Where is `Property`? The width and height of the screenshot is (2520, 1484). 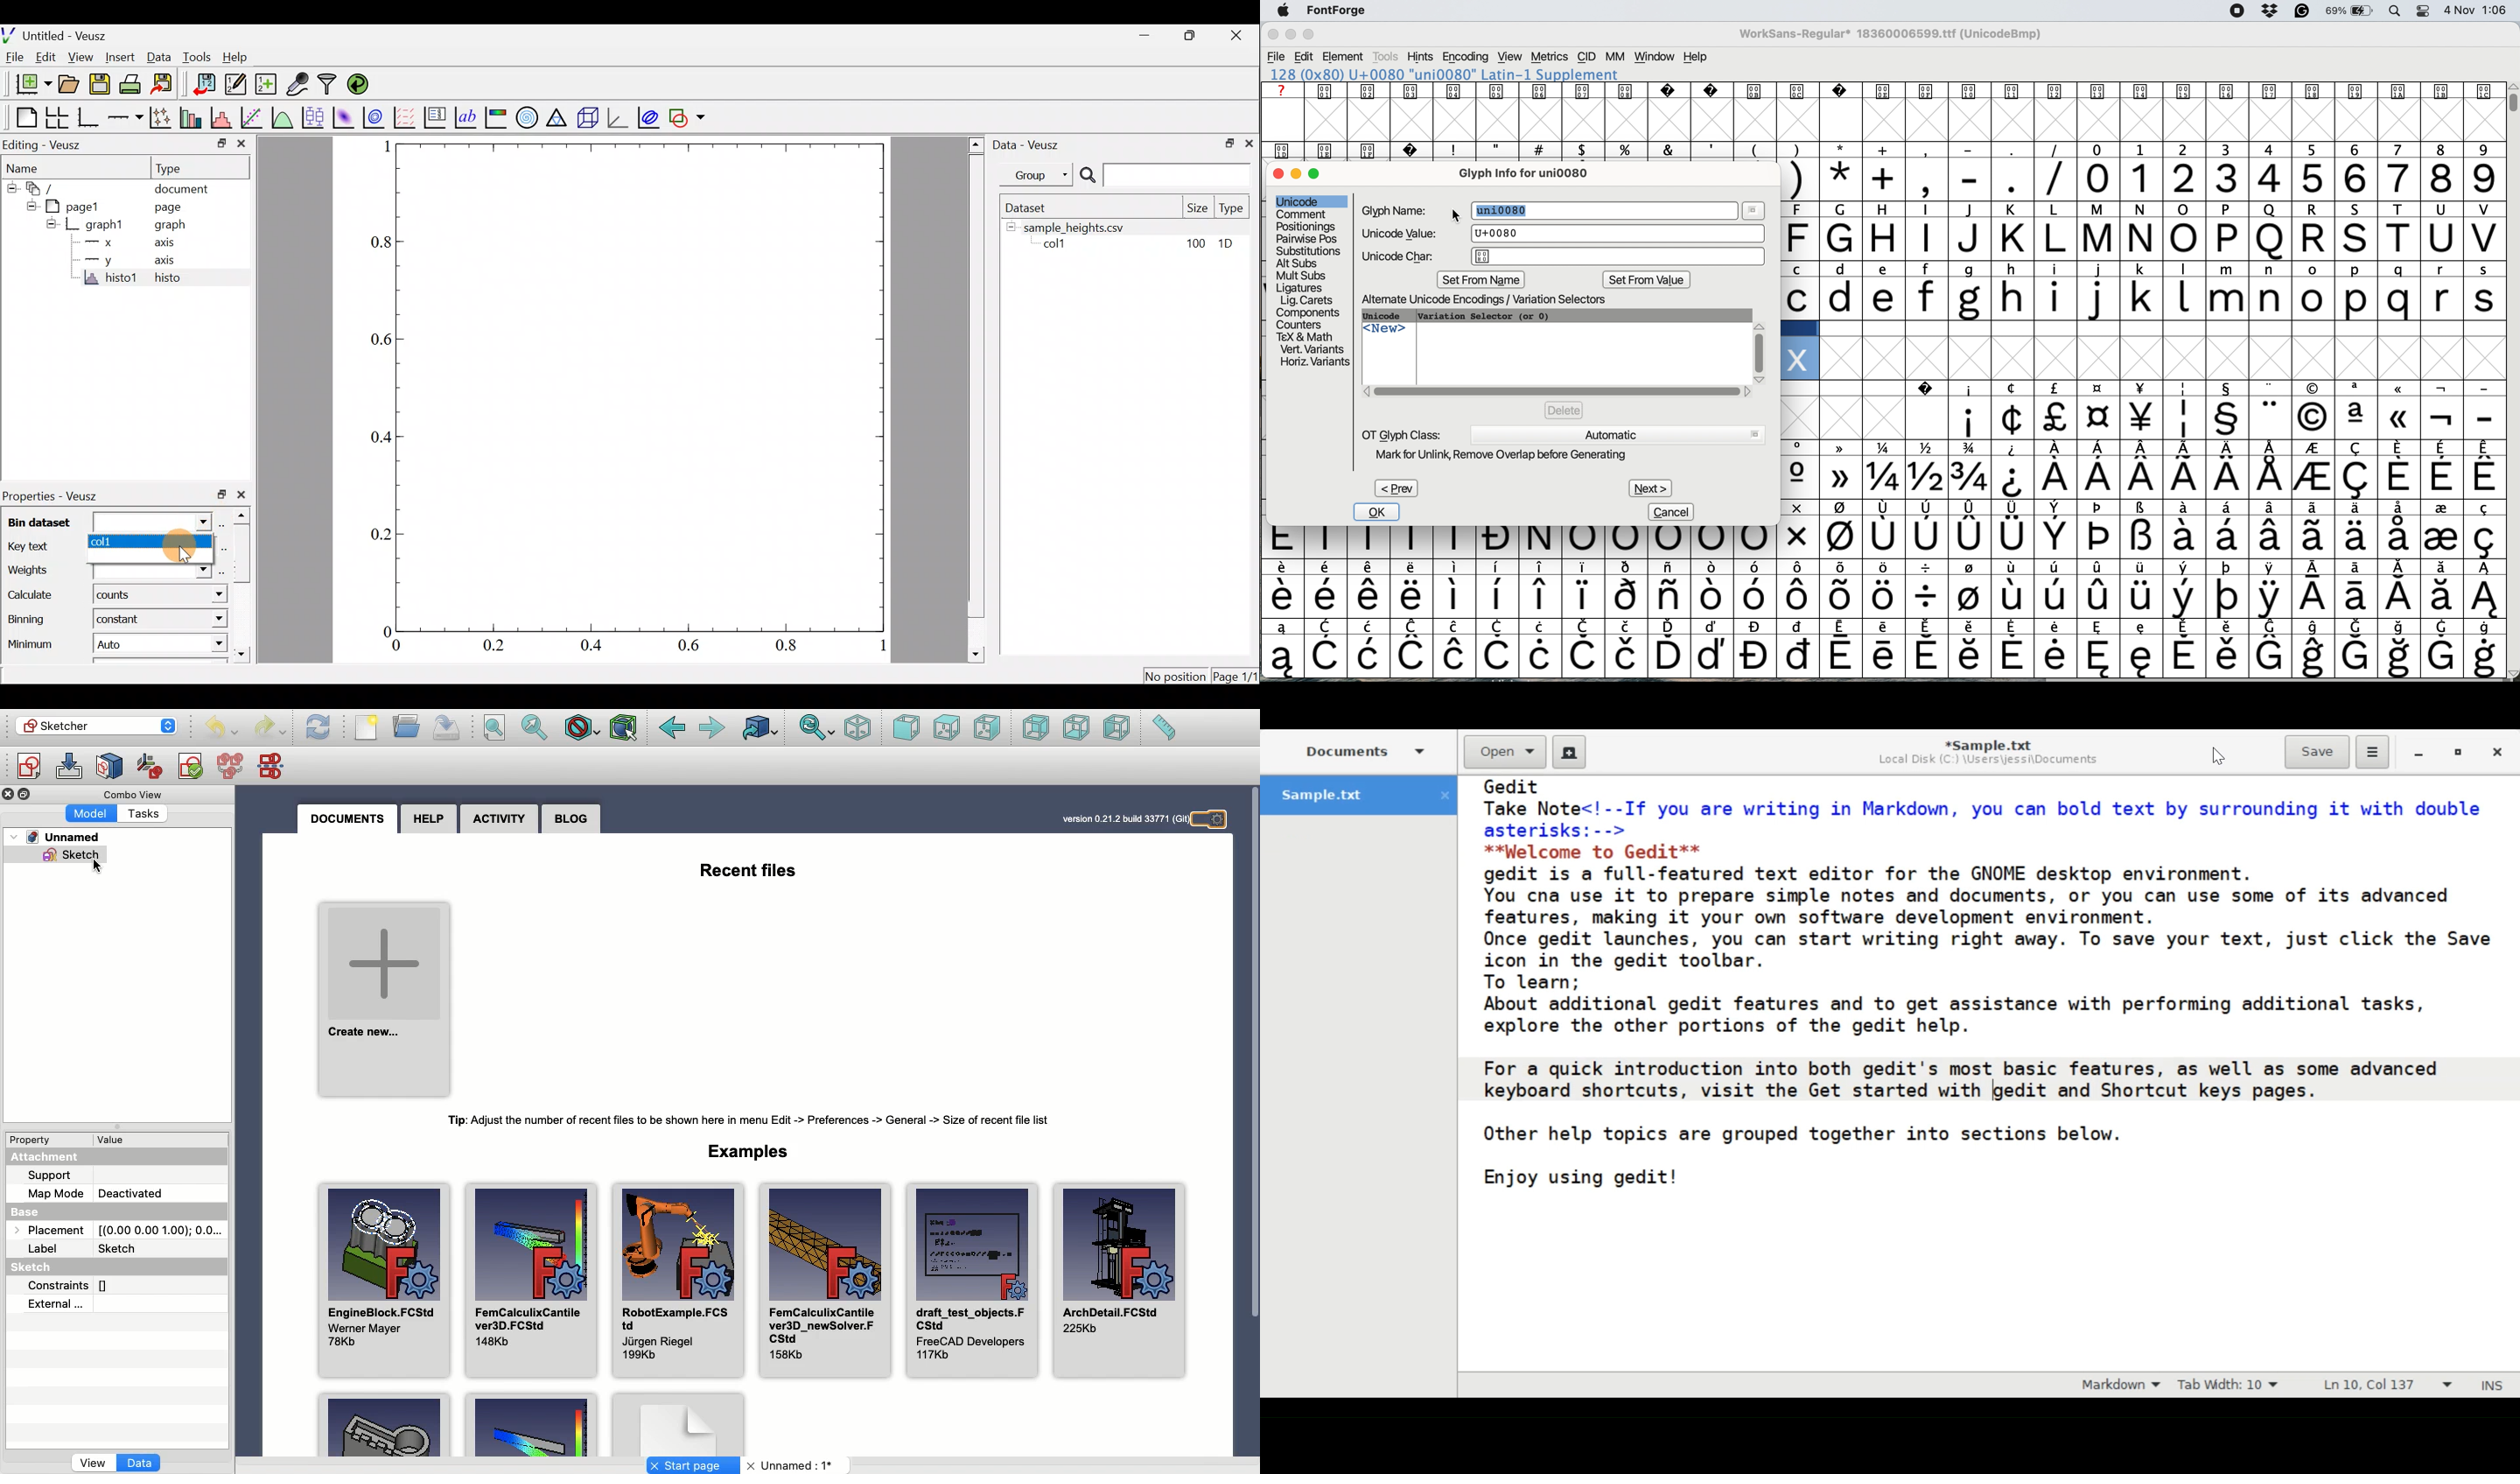
Property is located at coordinates (32, 1139).